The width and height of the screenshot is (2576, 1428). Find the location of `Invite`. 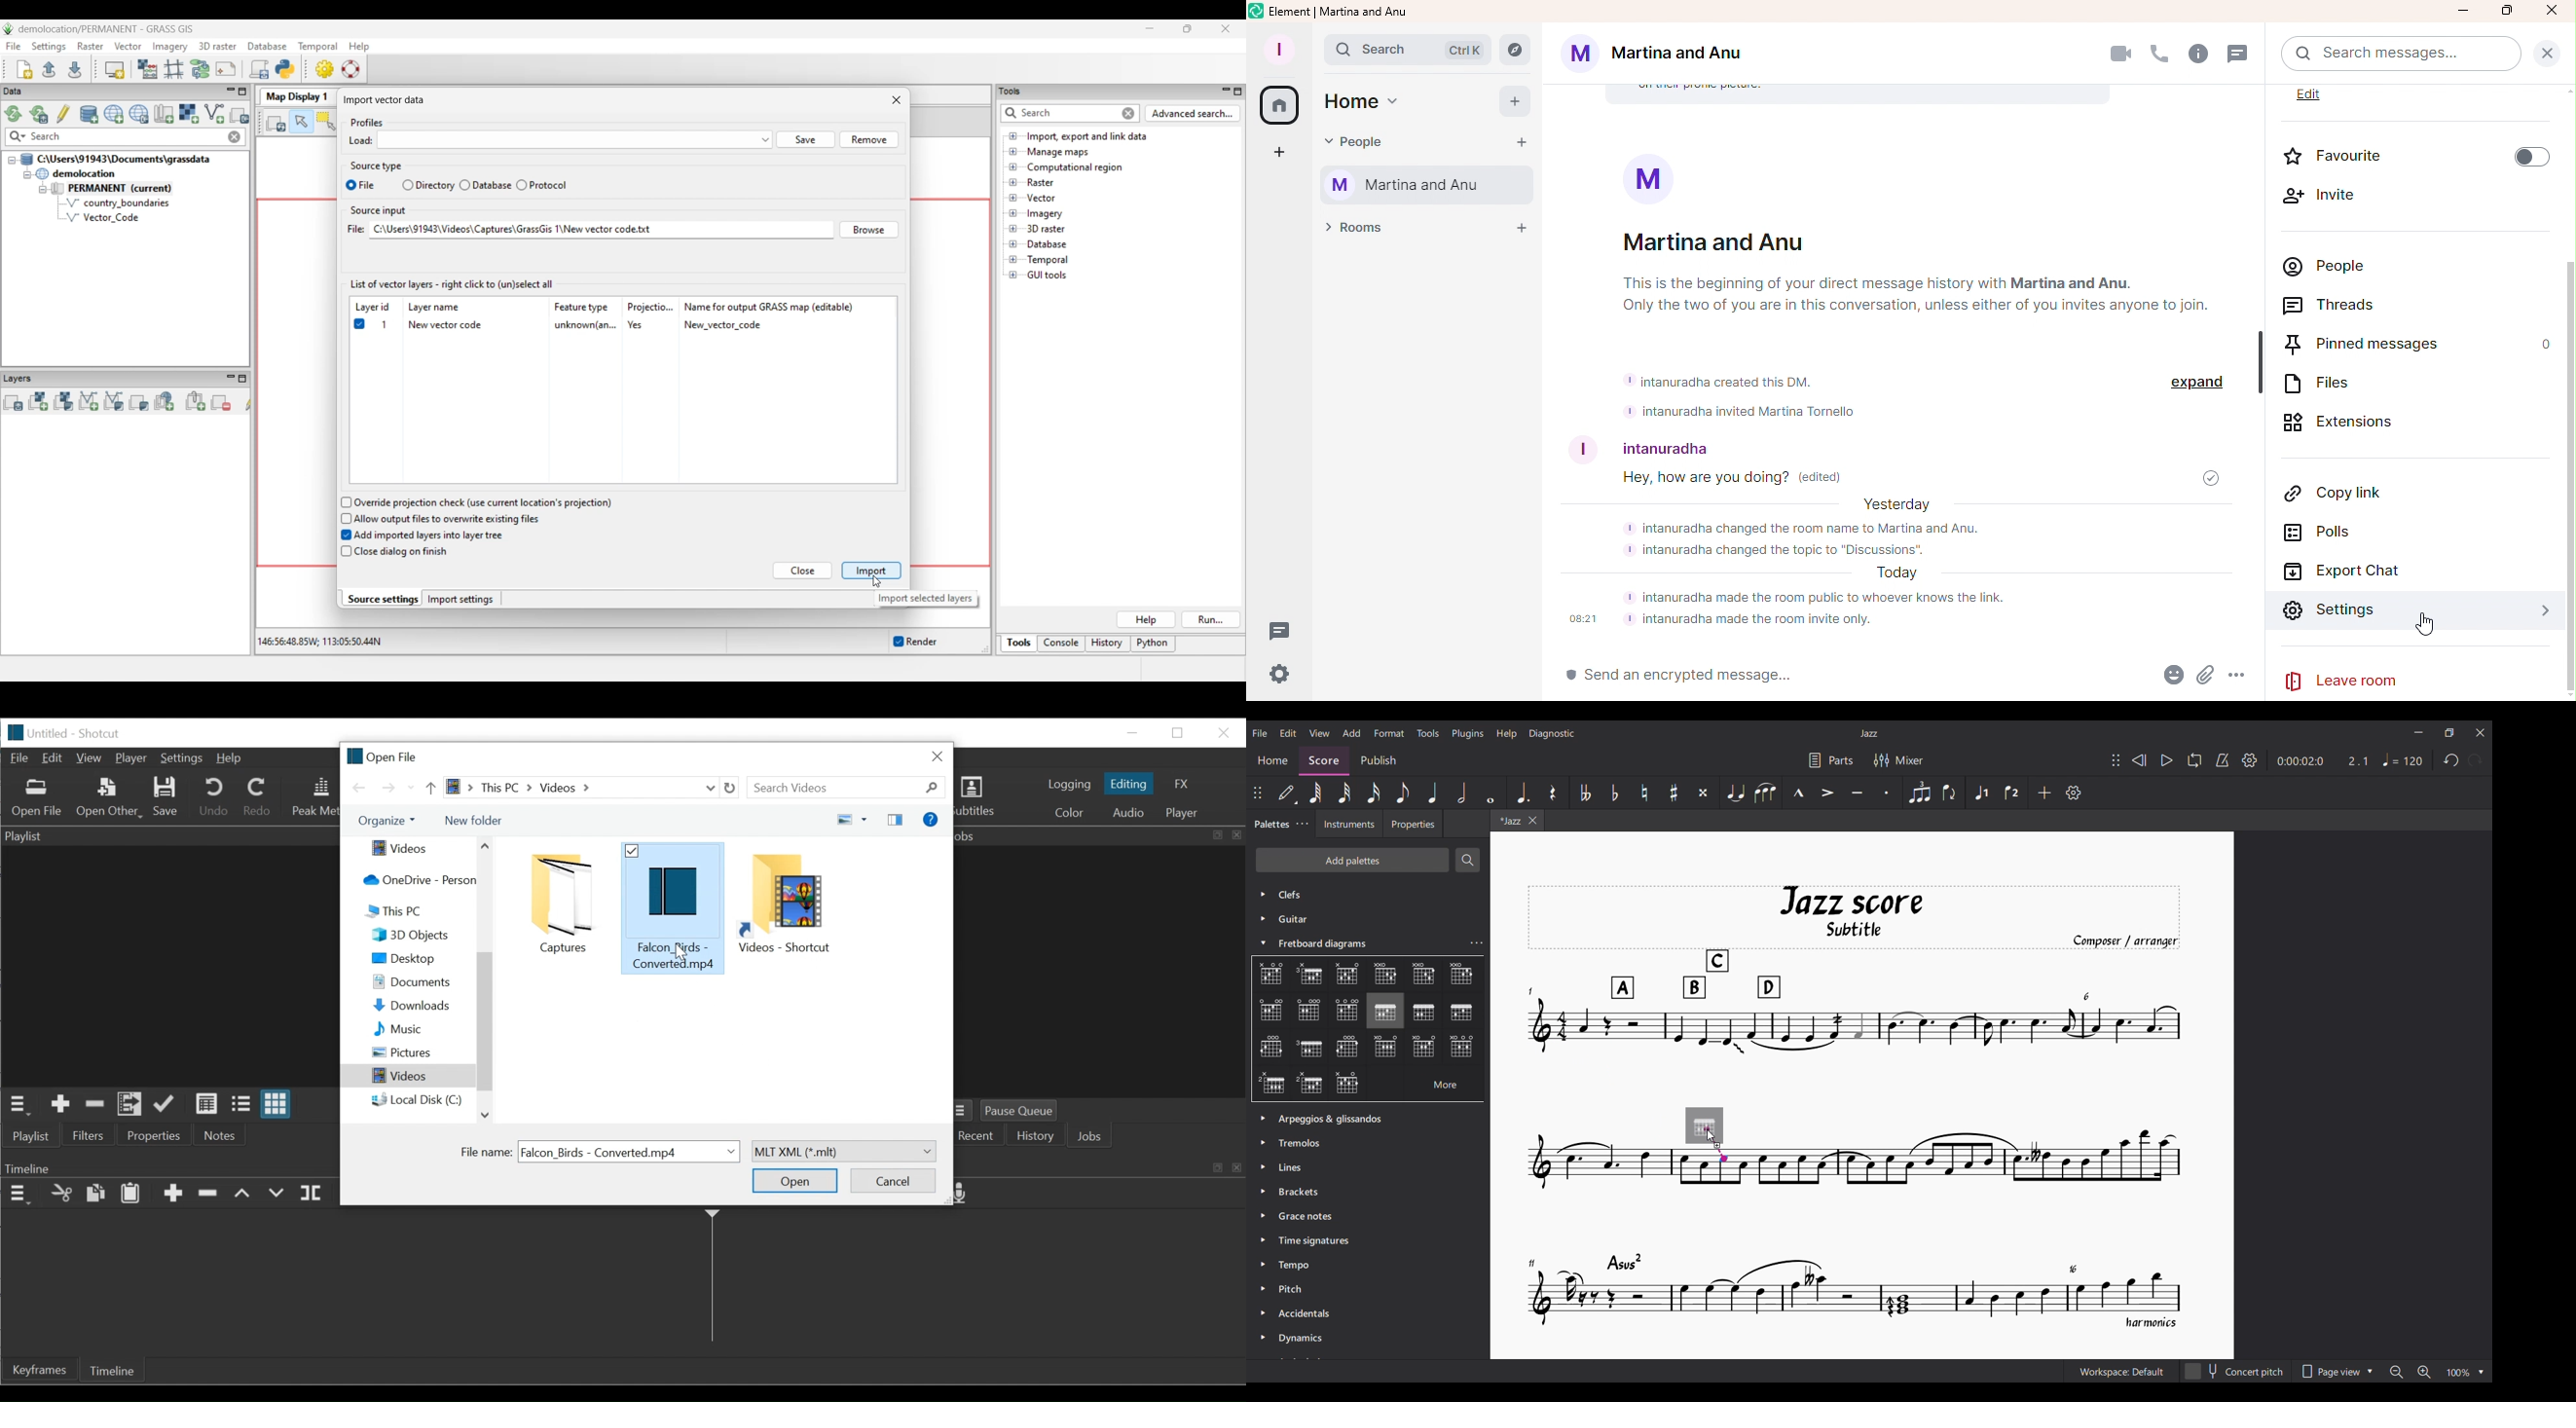

Invite is located at coordinates (2340, 196).